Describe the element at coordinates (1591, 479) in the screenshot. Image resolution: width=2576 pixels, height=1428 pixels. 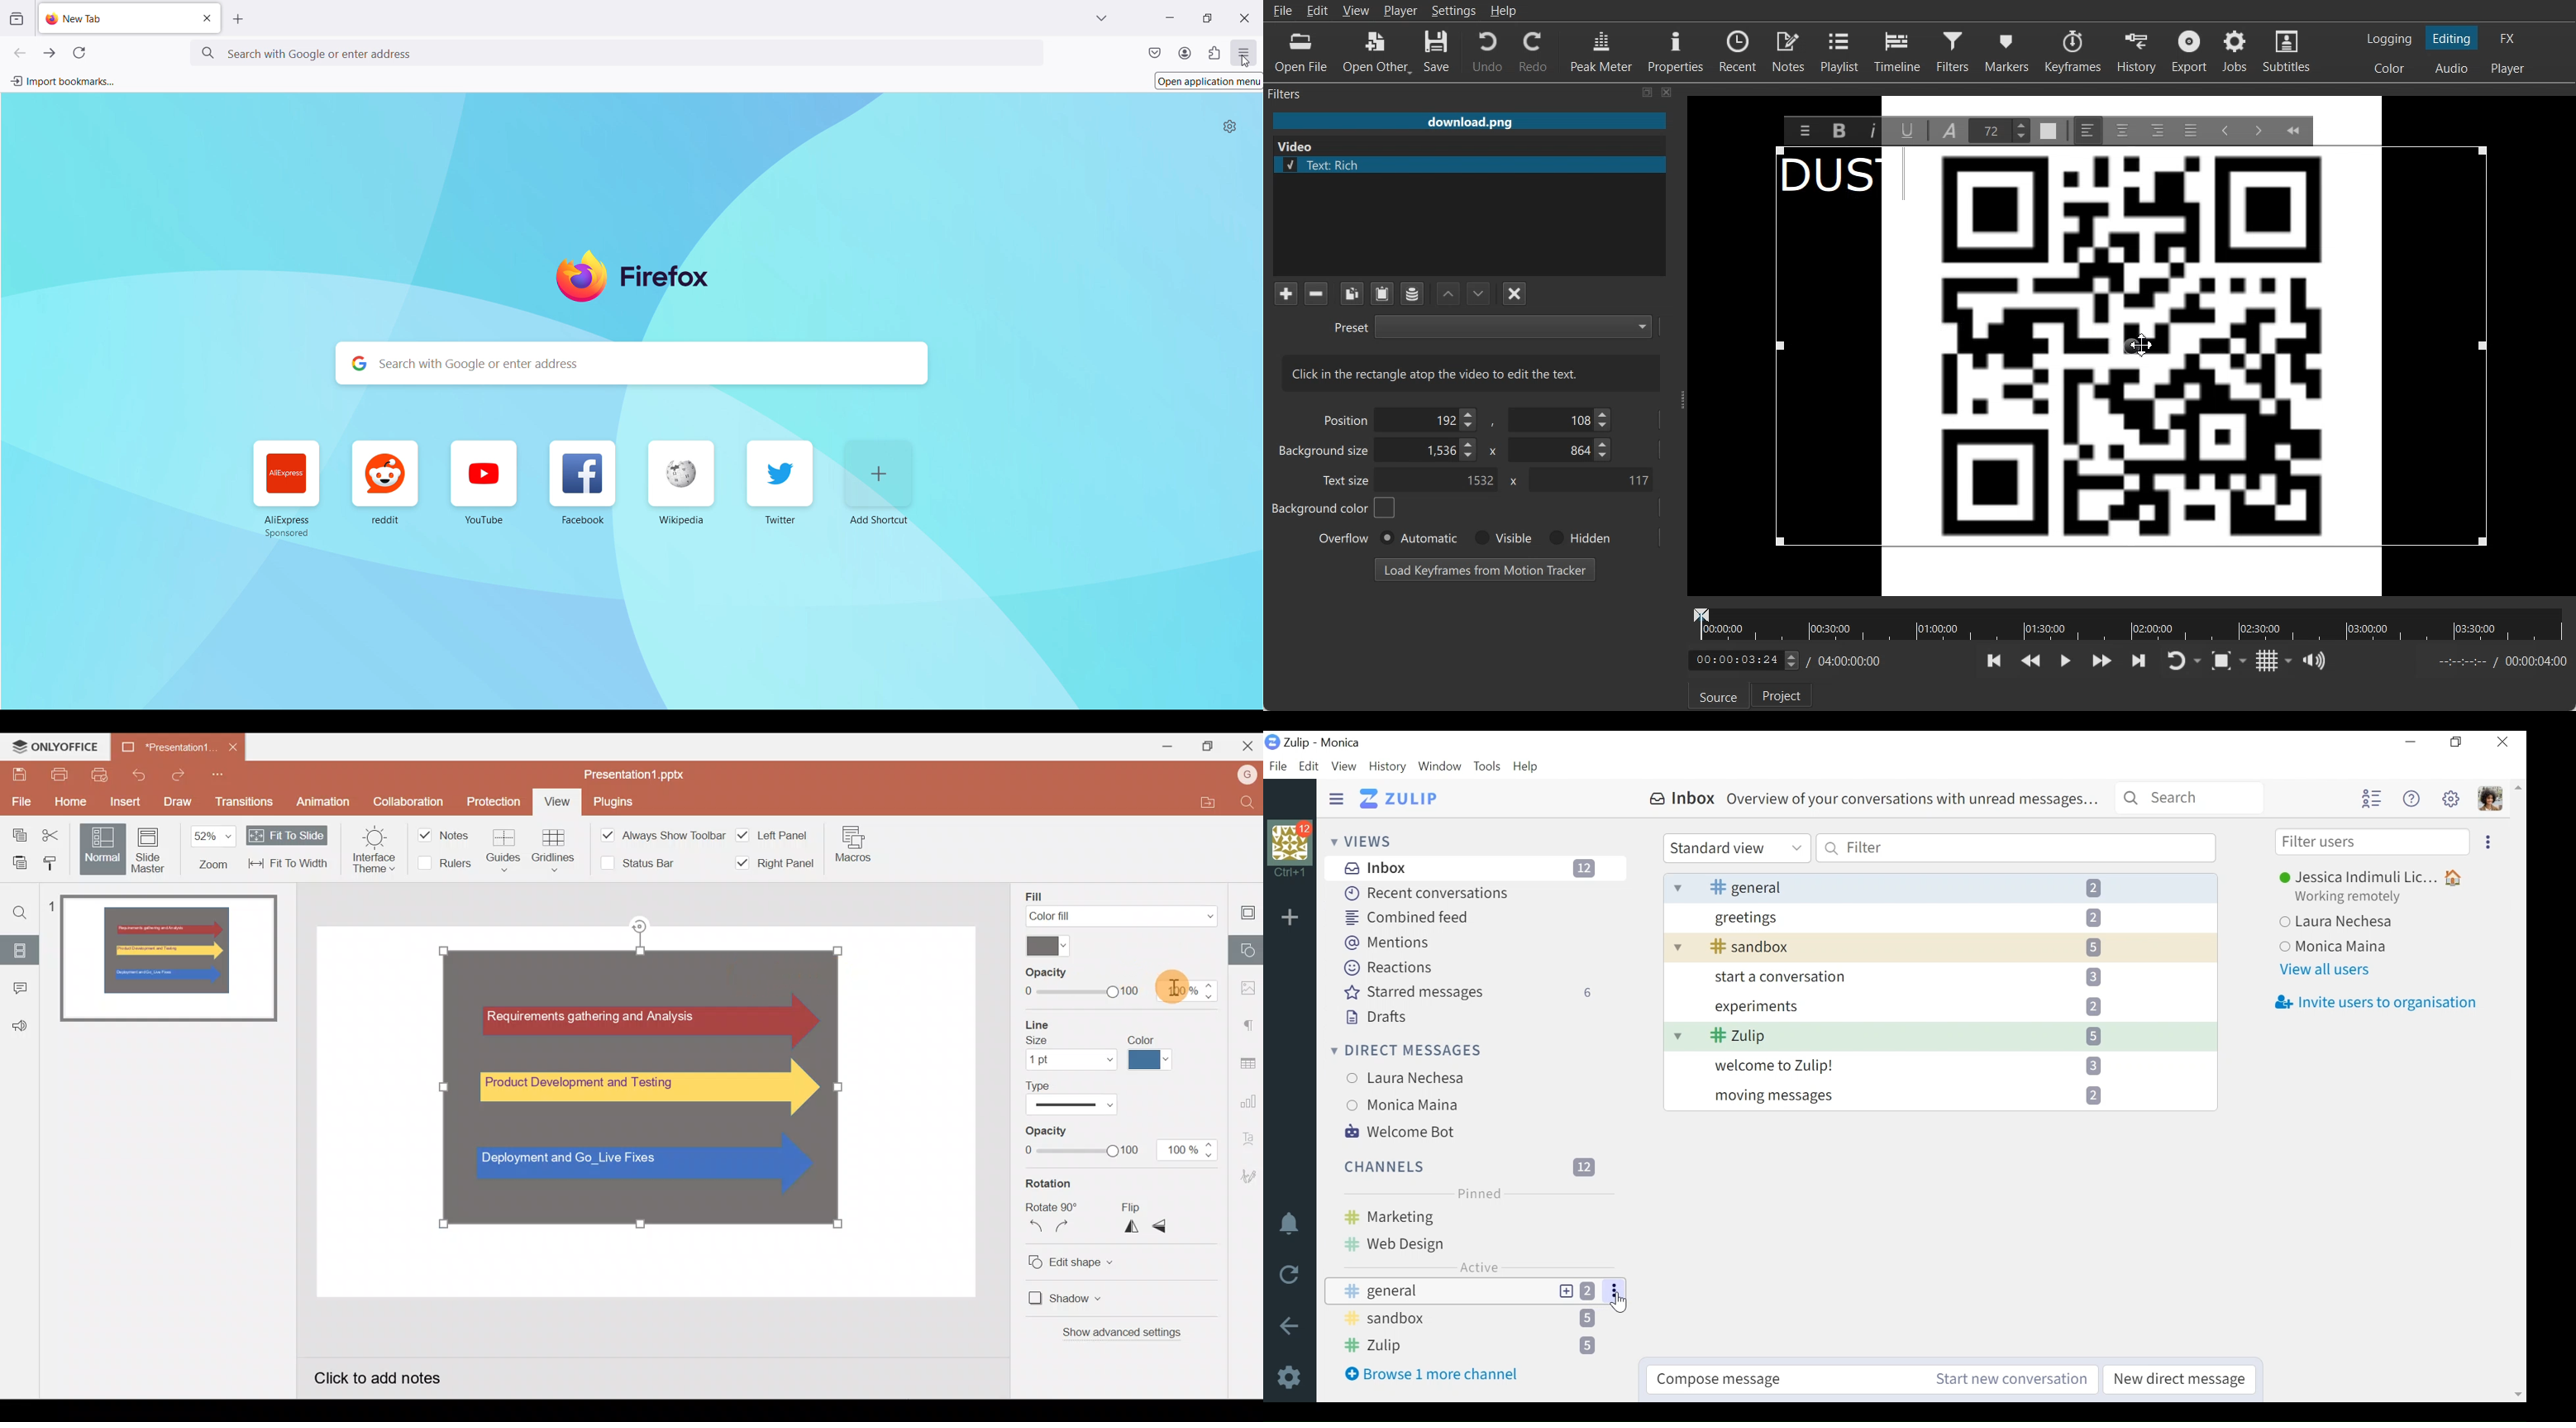
I see `Text Size Y- Coordinate` at that location.